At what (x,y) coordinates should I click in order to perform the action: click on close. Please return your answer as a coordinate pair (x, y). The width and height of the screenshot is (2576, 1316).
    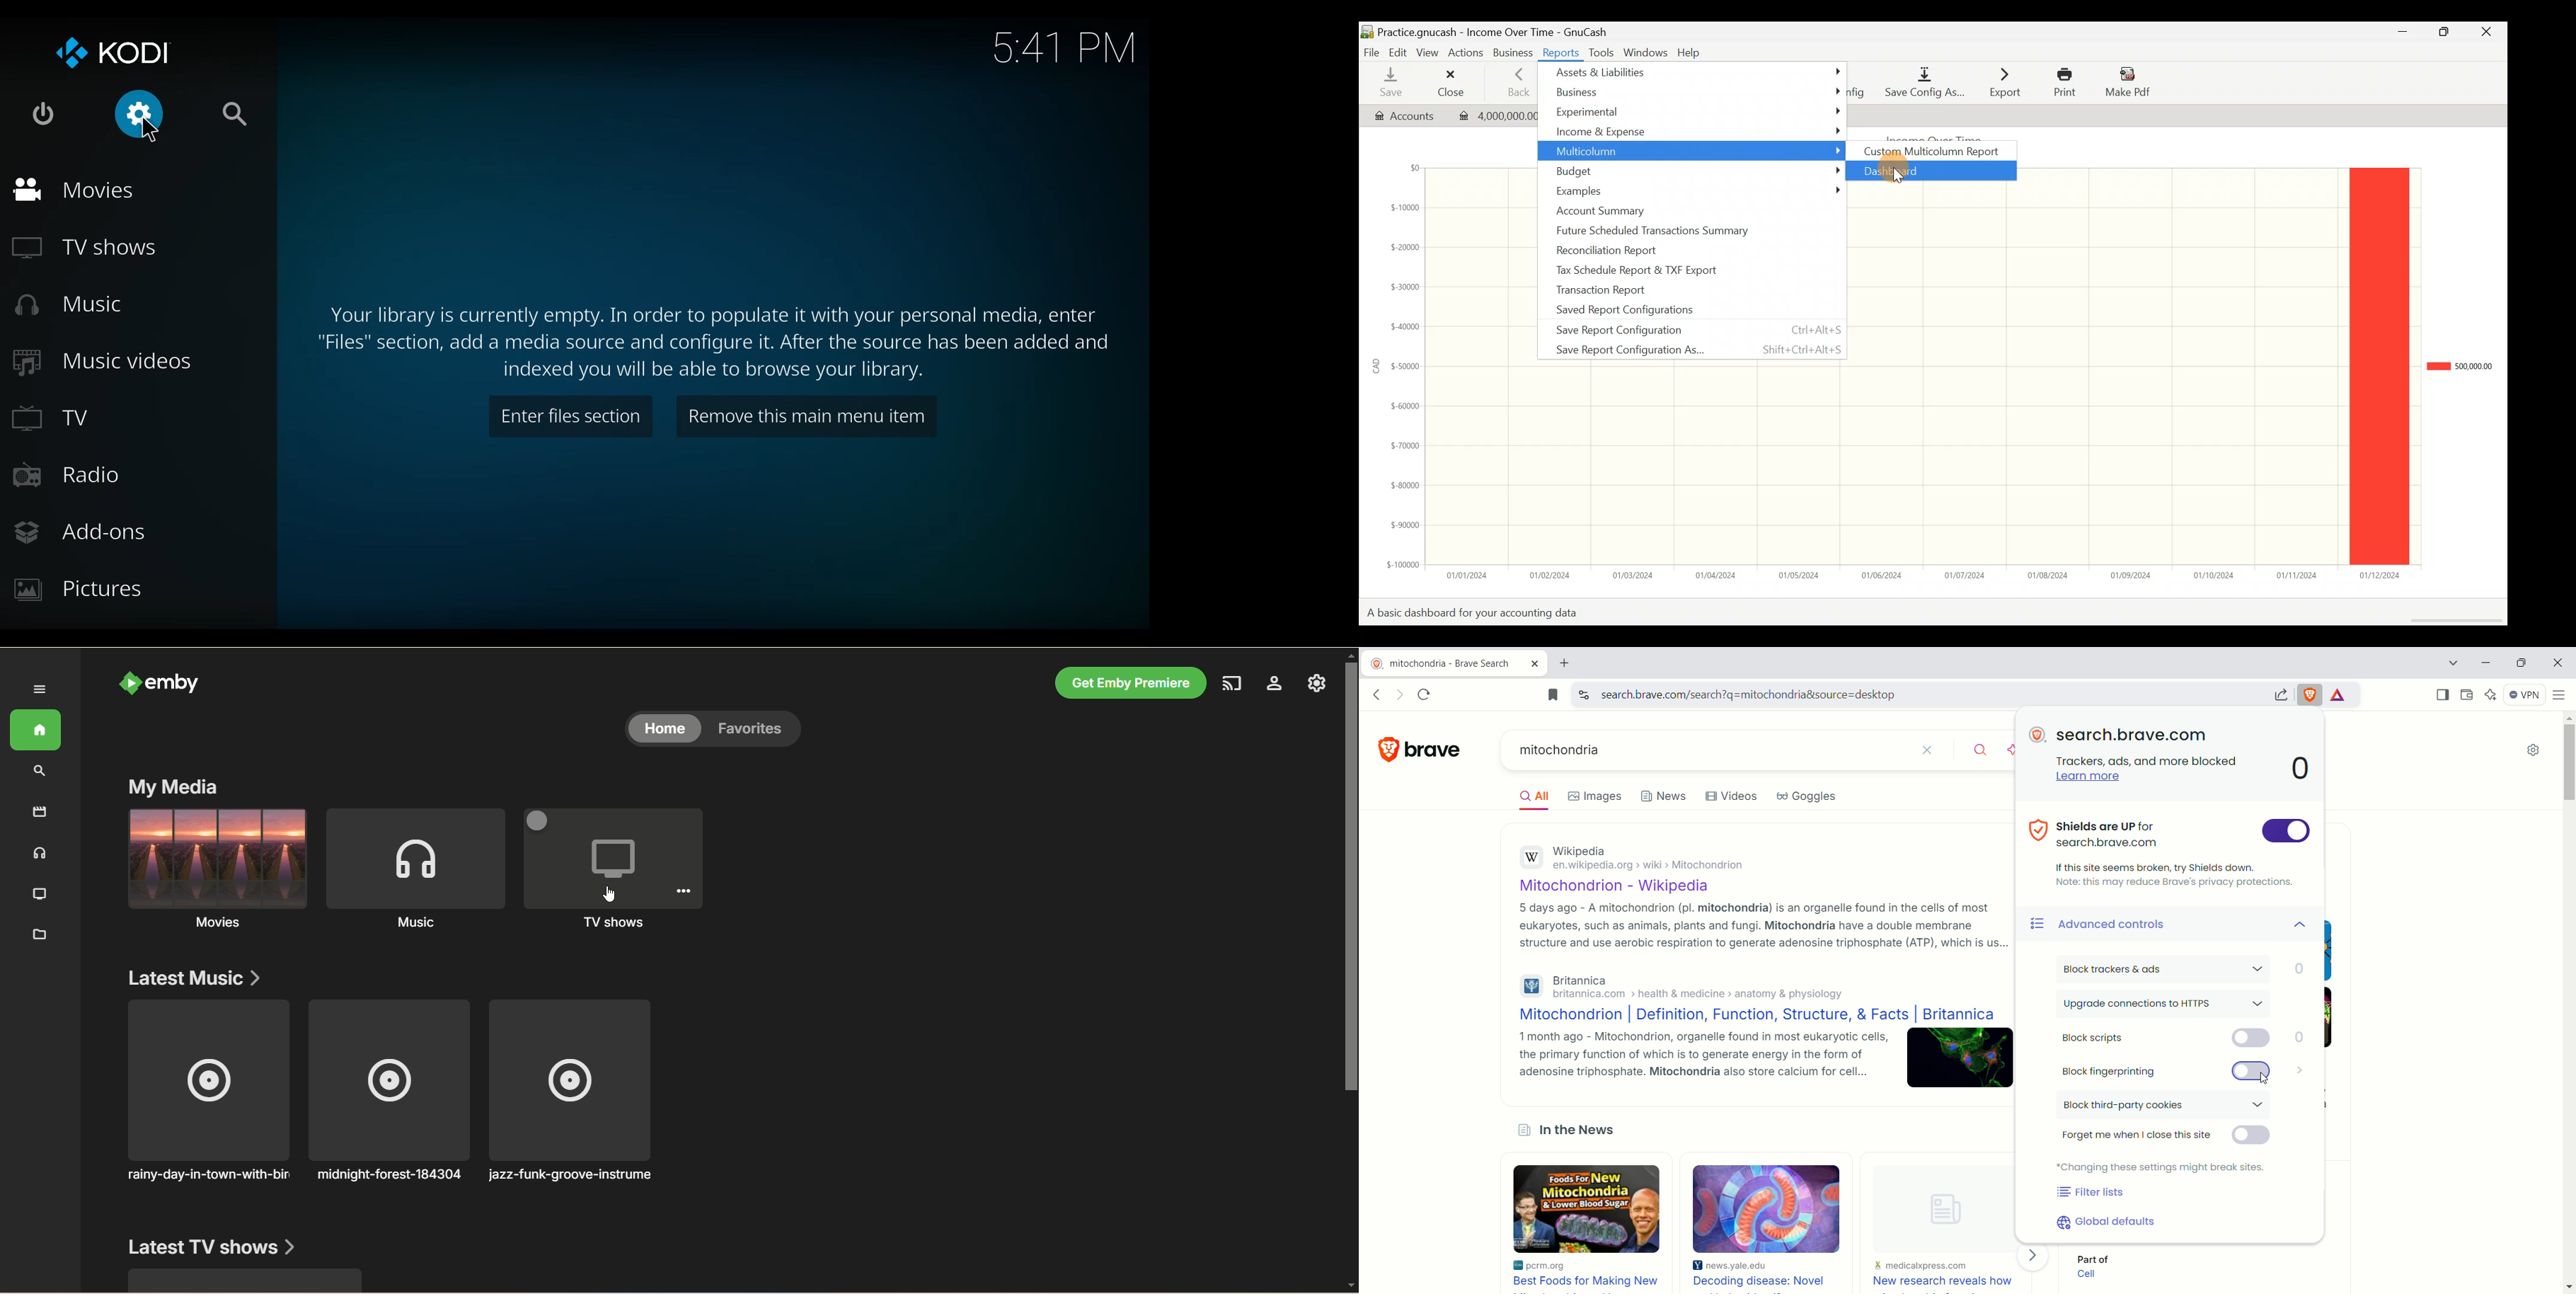
    Looking at the image, I should click on (1931, 751).